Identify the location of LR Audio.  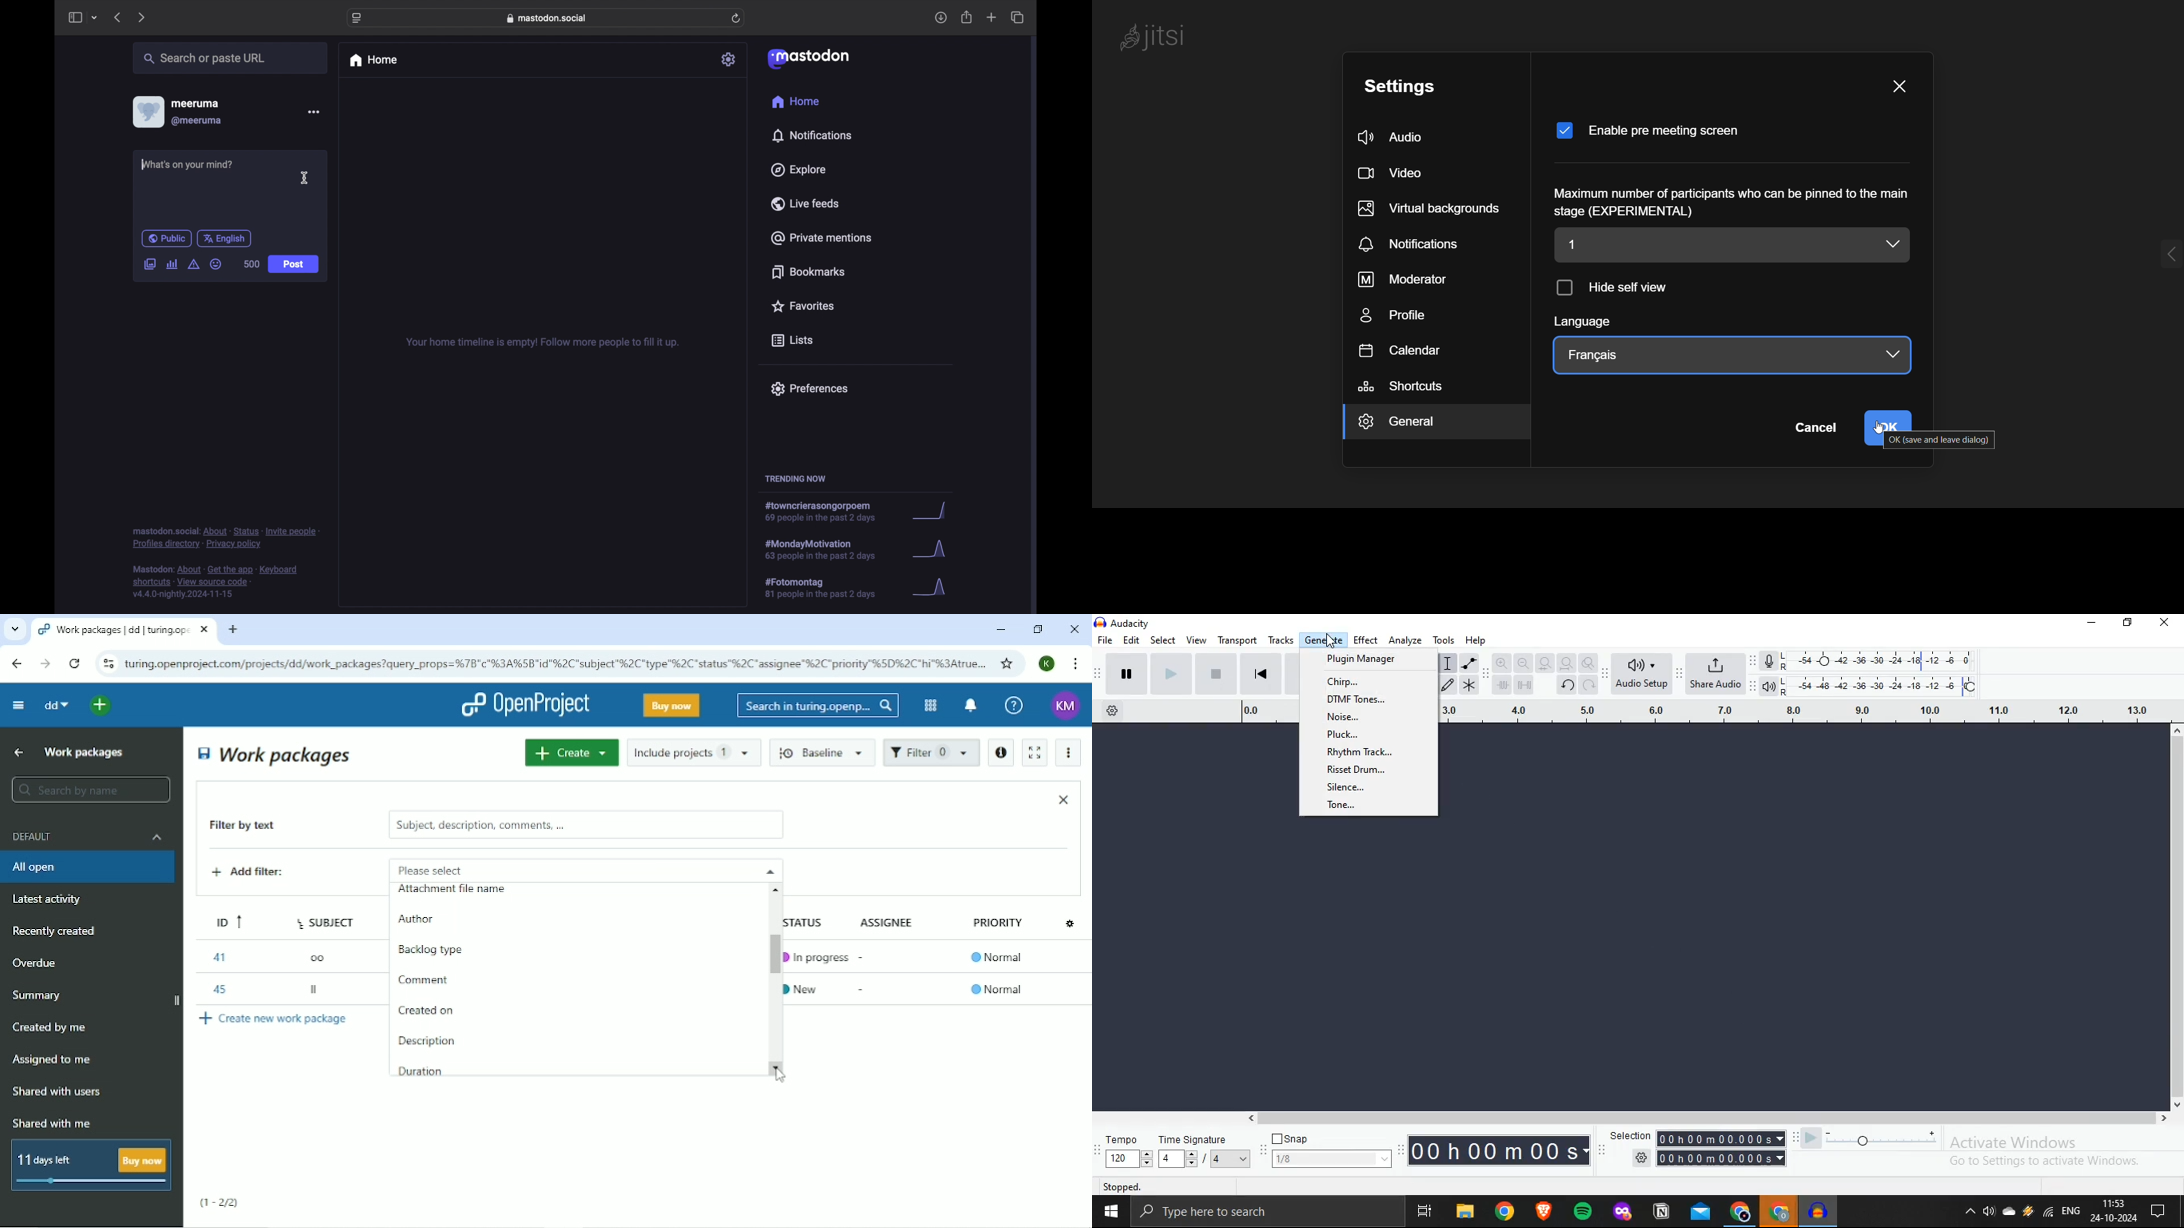
(1873, 685).